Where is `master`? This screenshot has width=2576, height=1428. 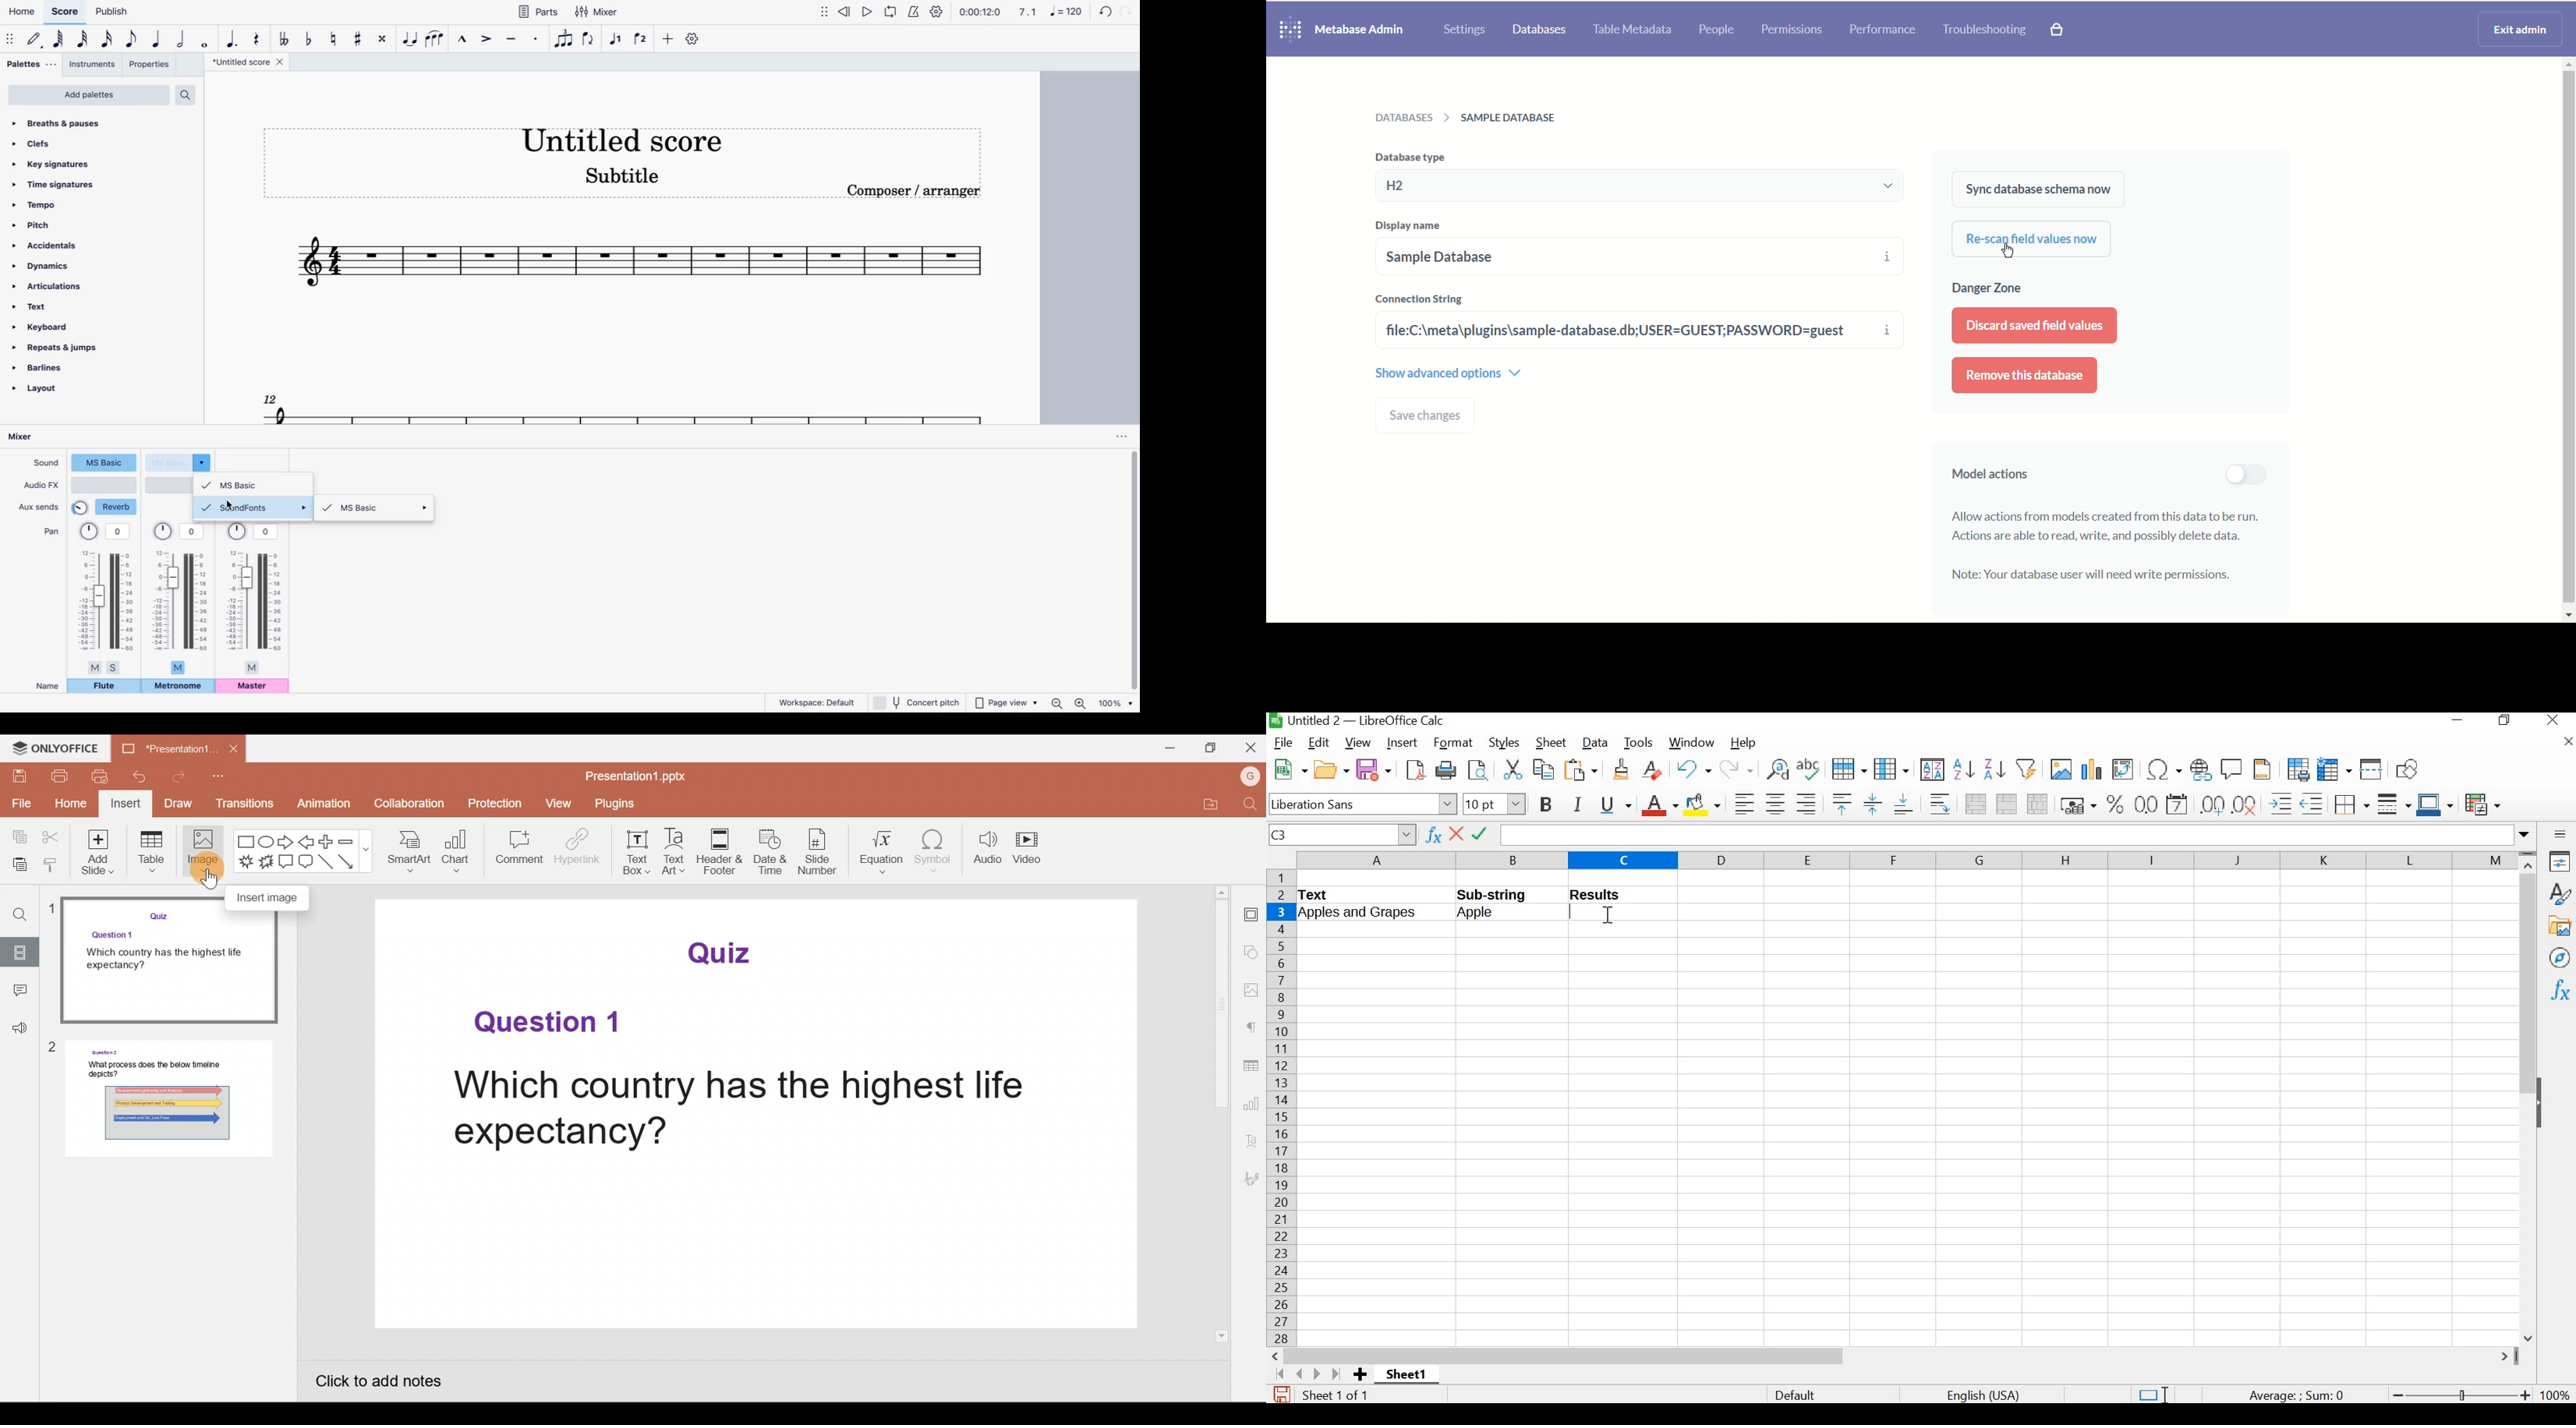 master is located at coordinates (255, 688).